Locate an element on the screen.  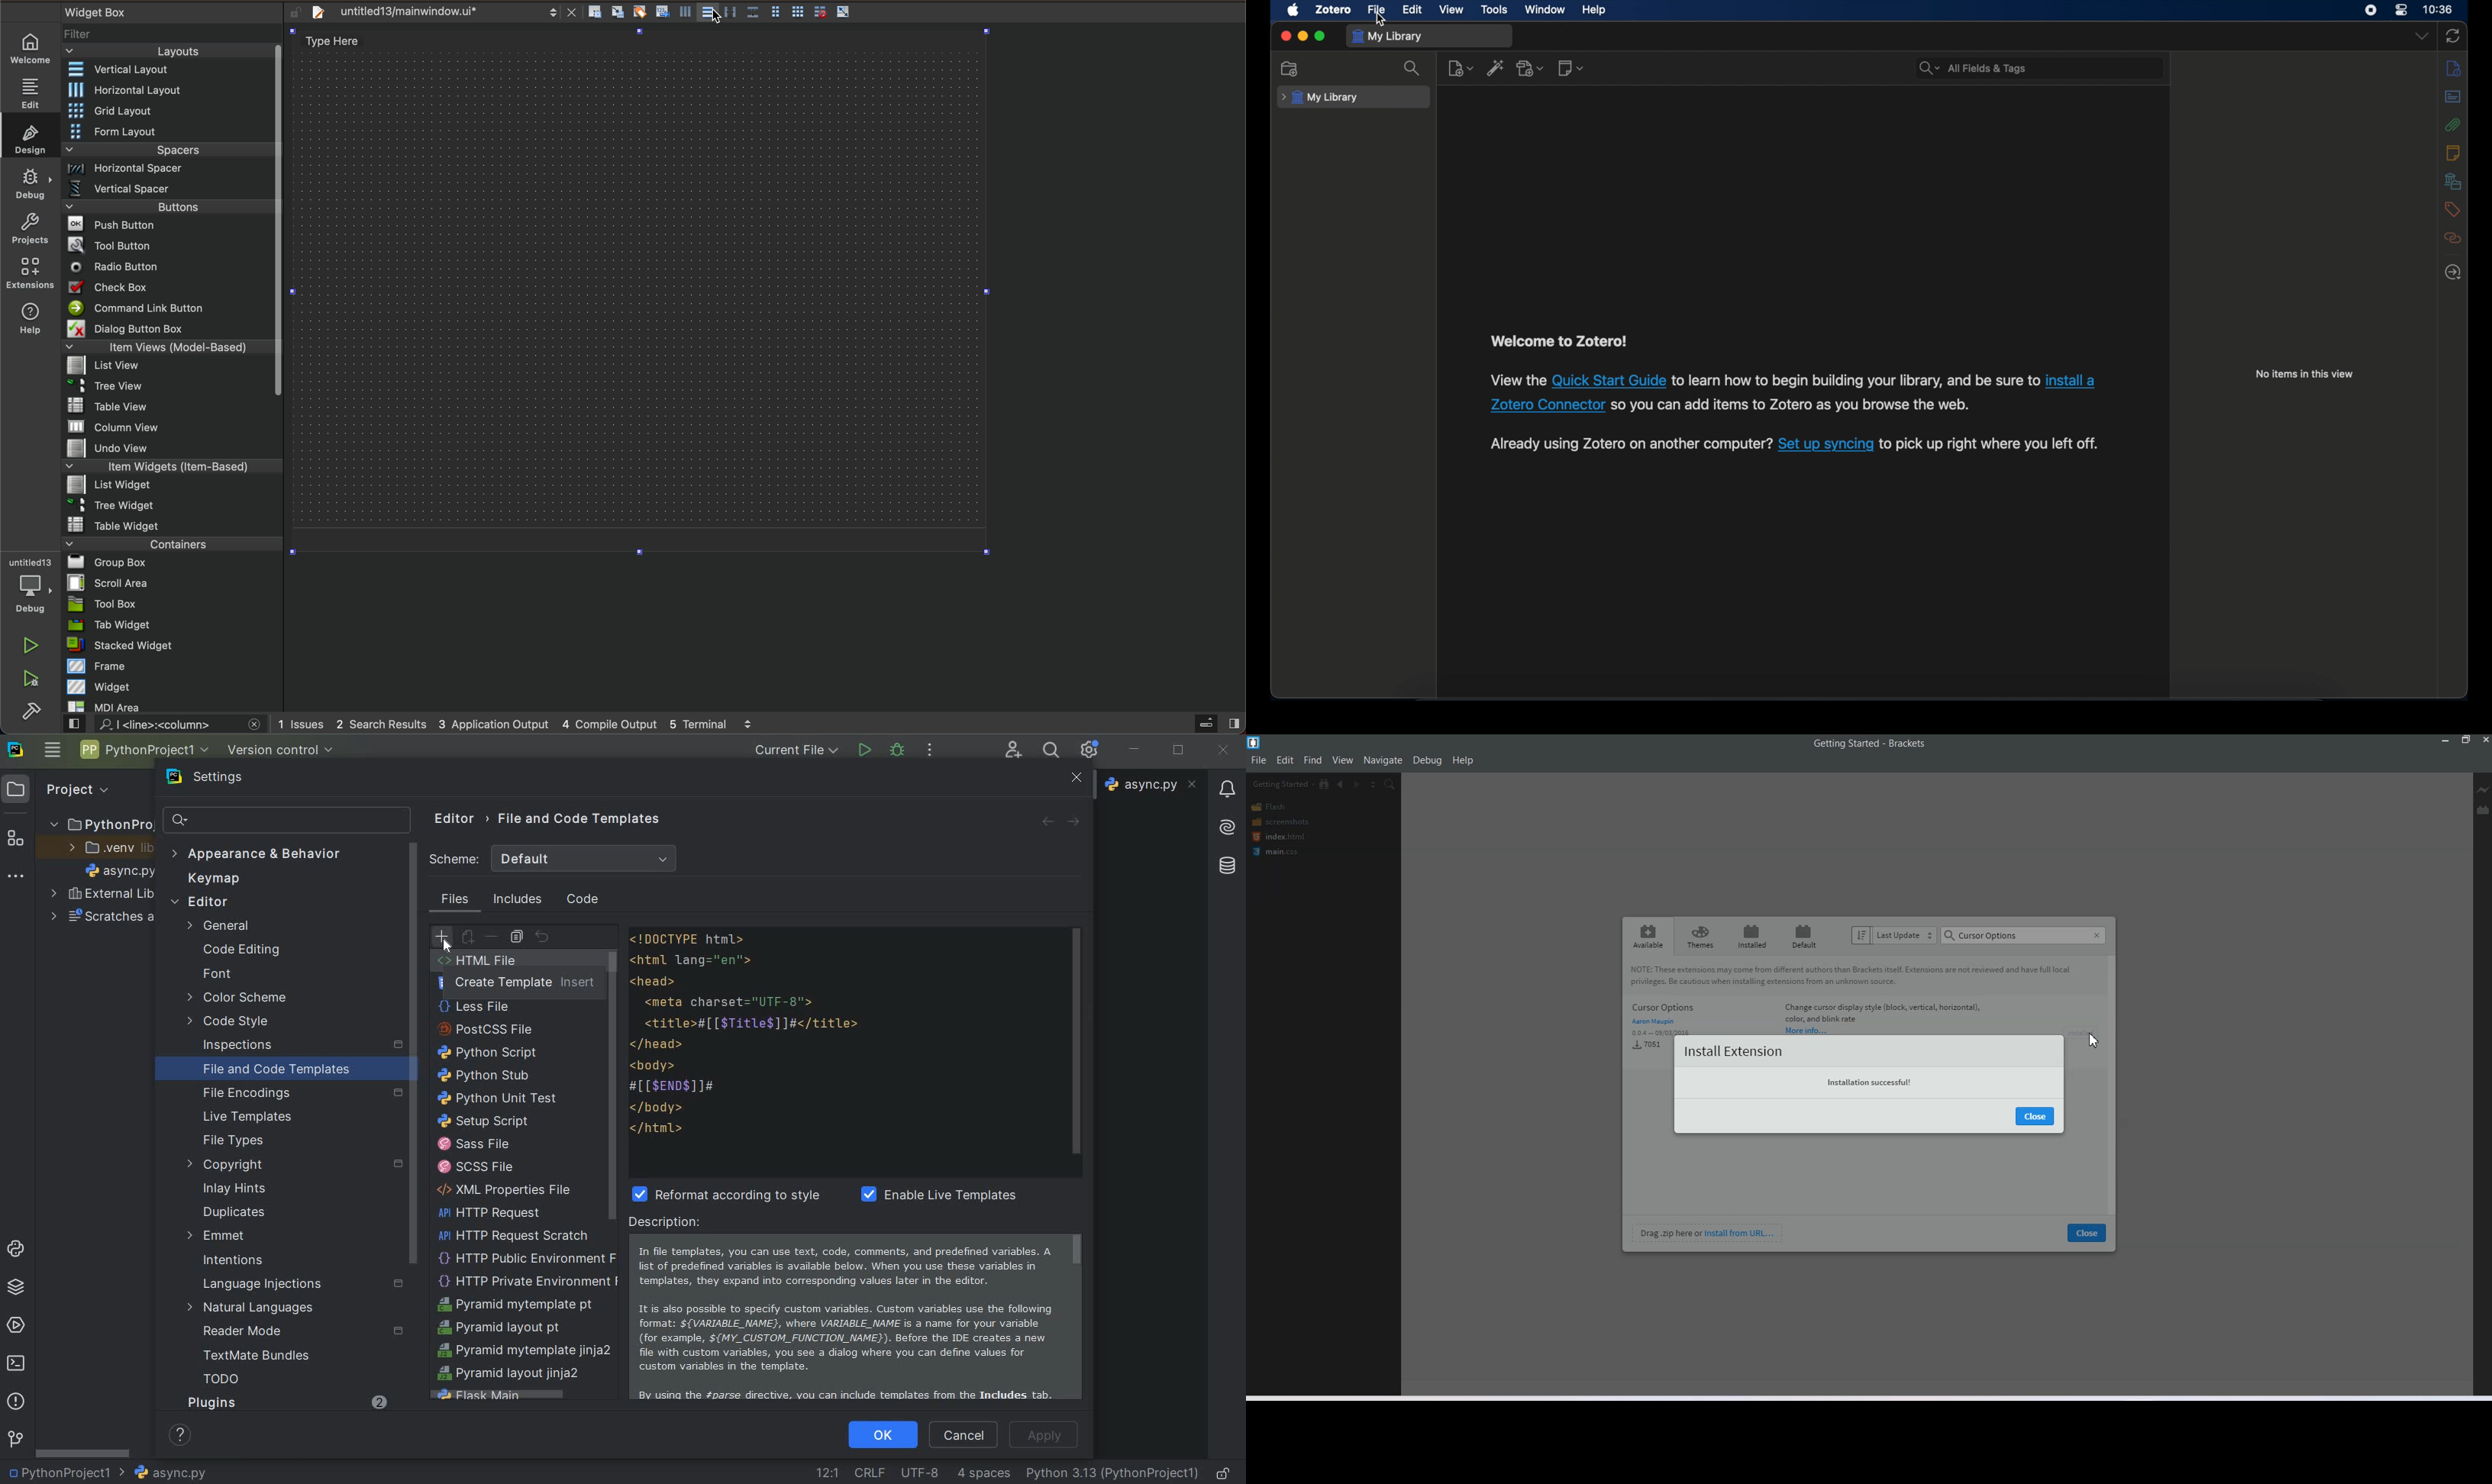
close is located at coordinates (2037, 1117).